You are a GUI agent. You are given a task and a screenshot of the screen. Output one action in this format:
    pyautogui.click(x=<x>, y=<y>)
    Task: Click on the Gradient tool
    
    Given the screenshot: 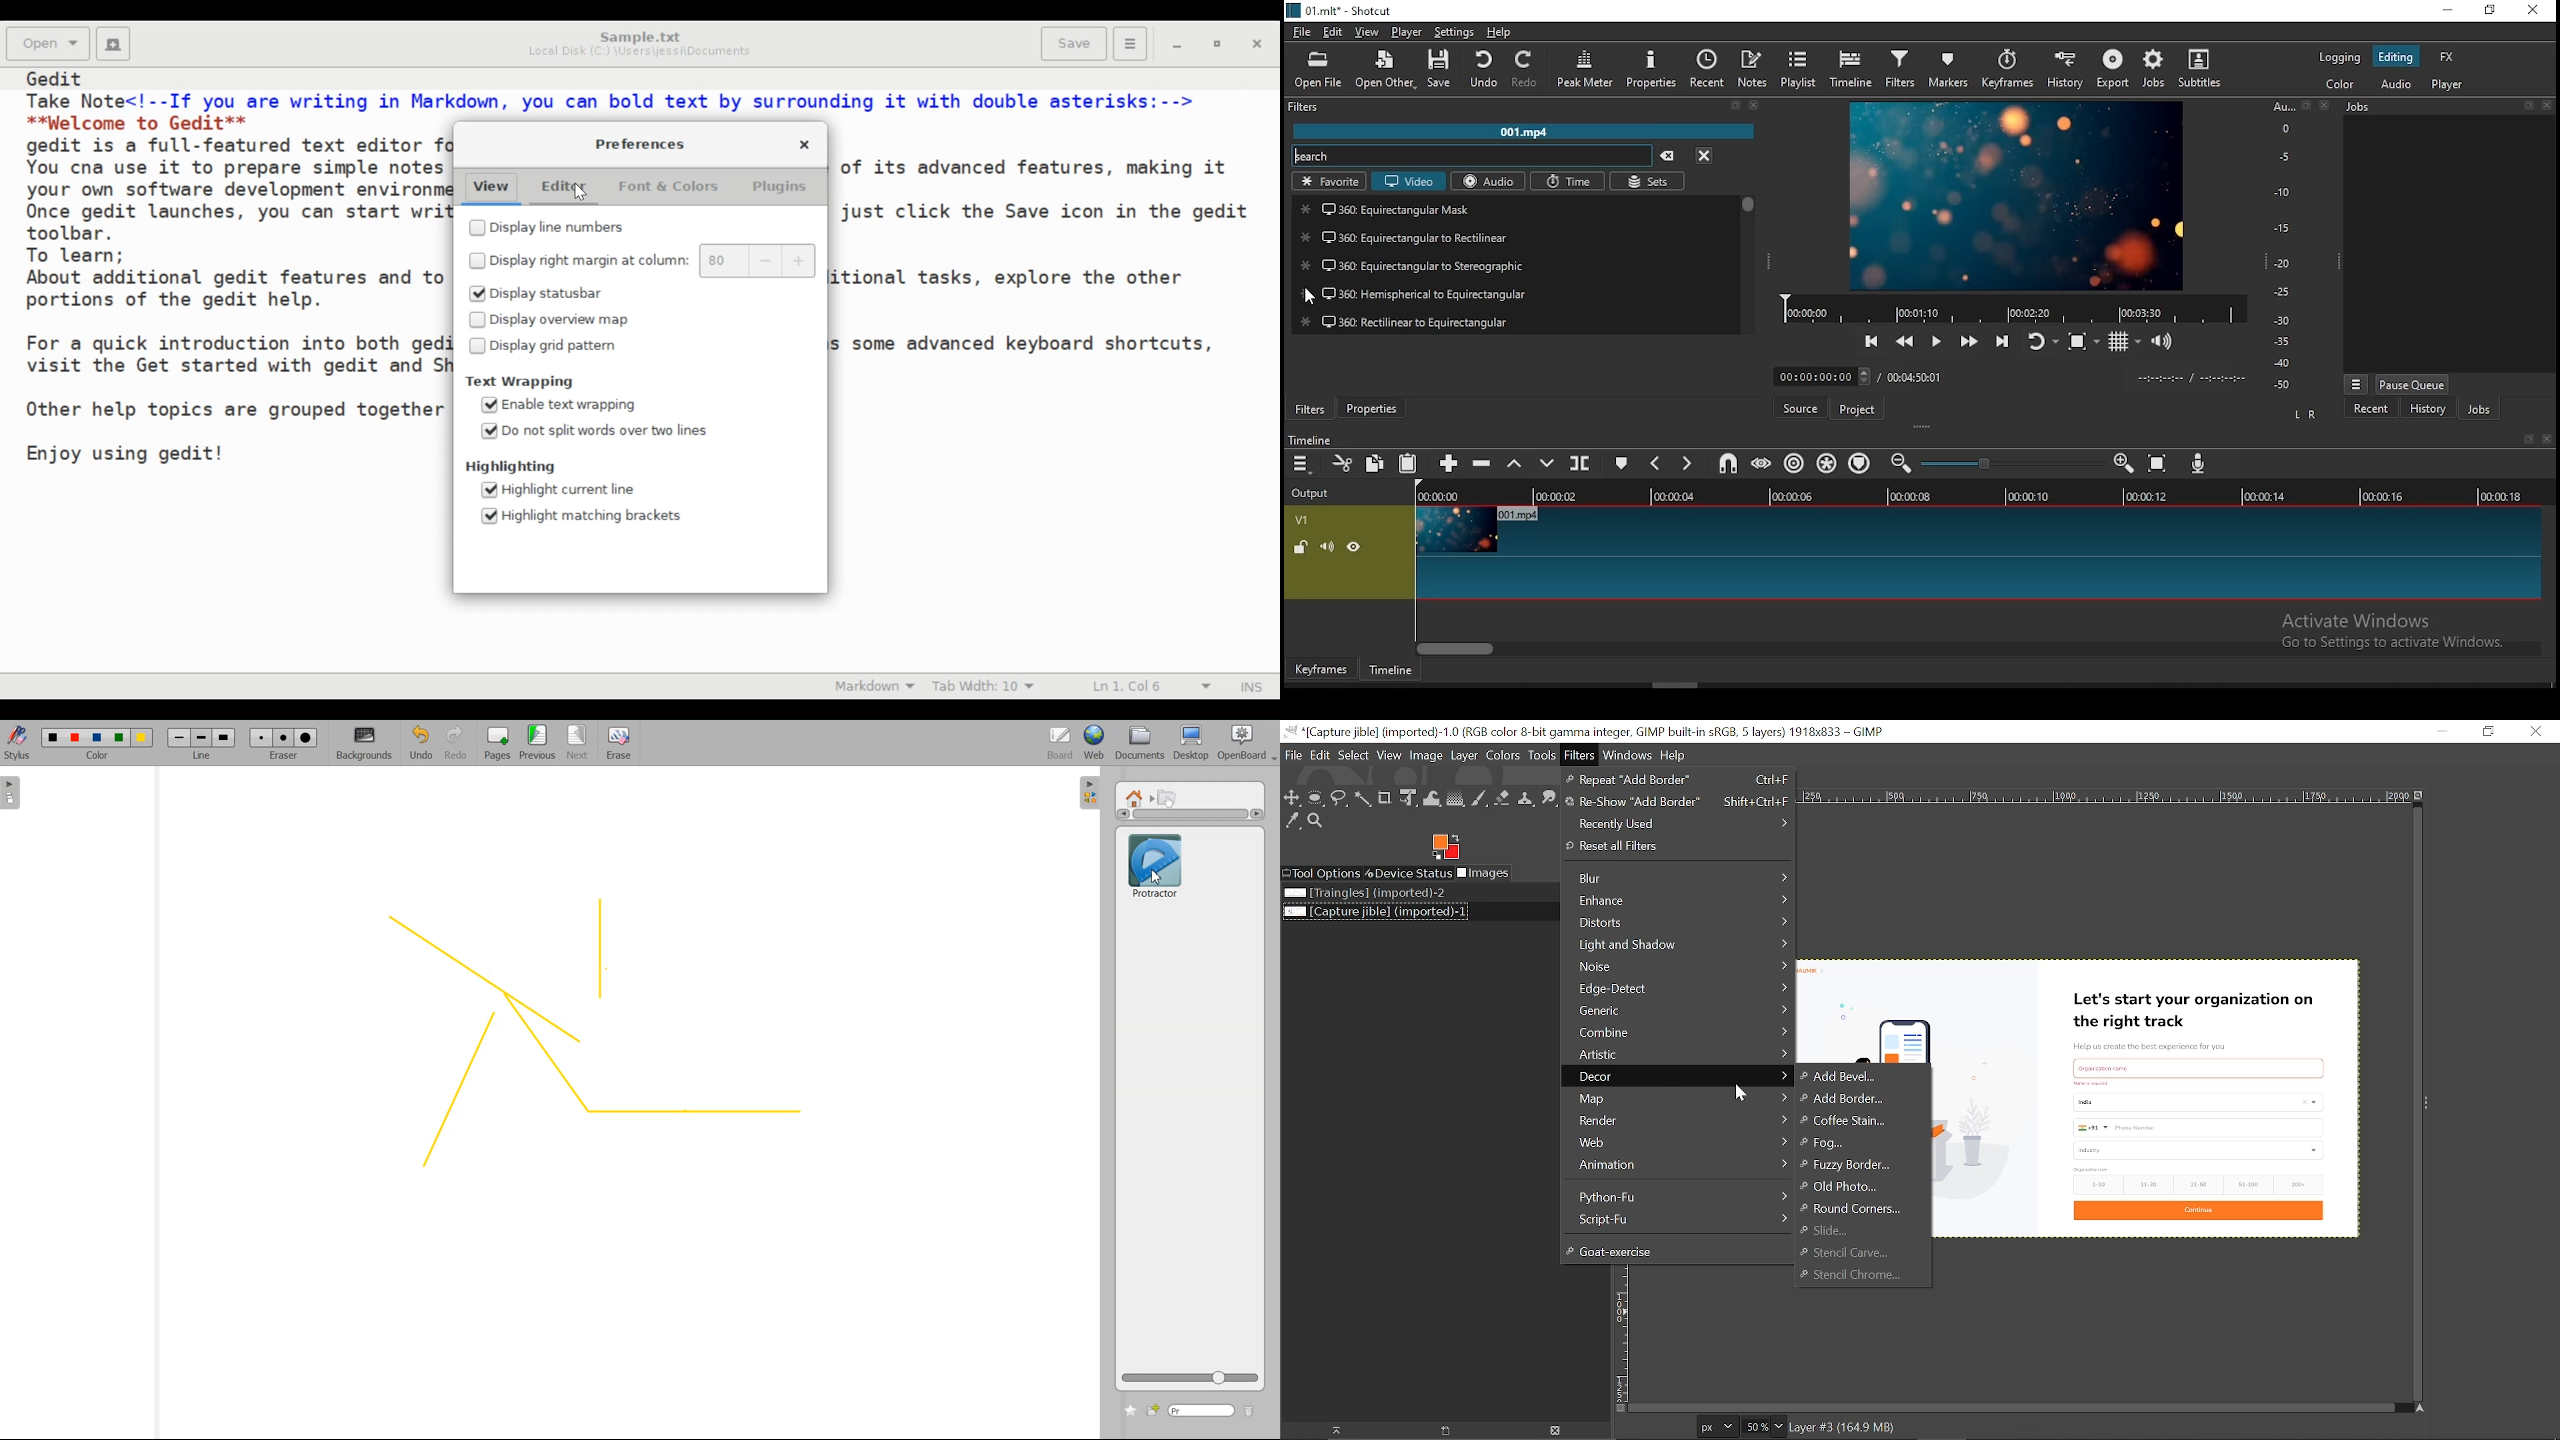 What is the action you would take?
    pyautogui.click(x=1456, y=798)
    